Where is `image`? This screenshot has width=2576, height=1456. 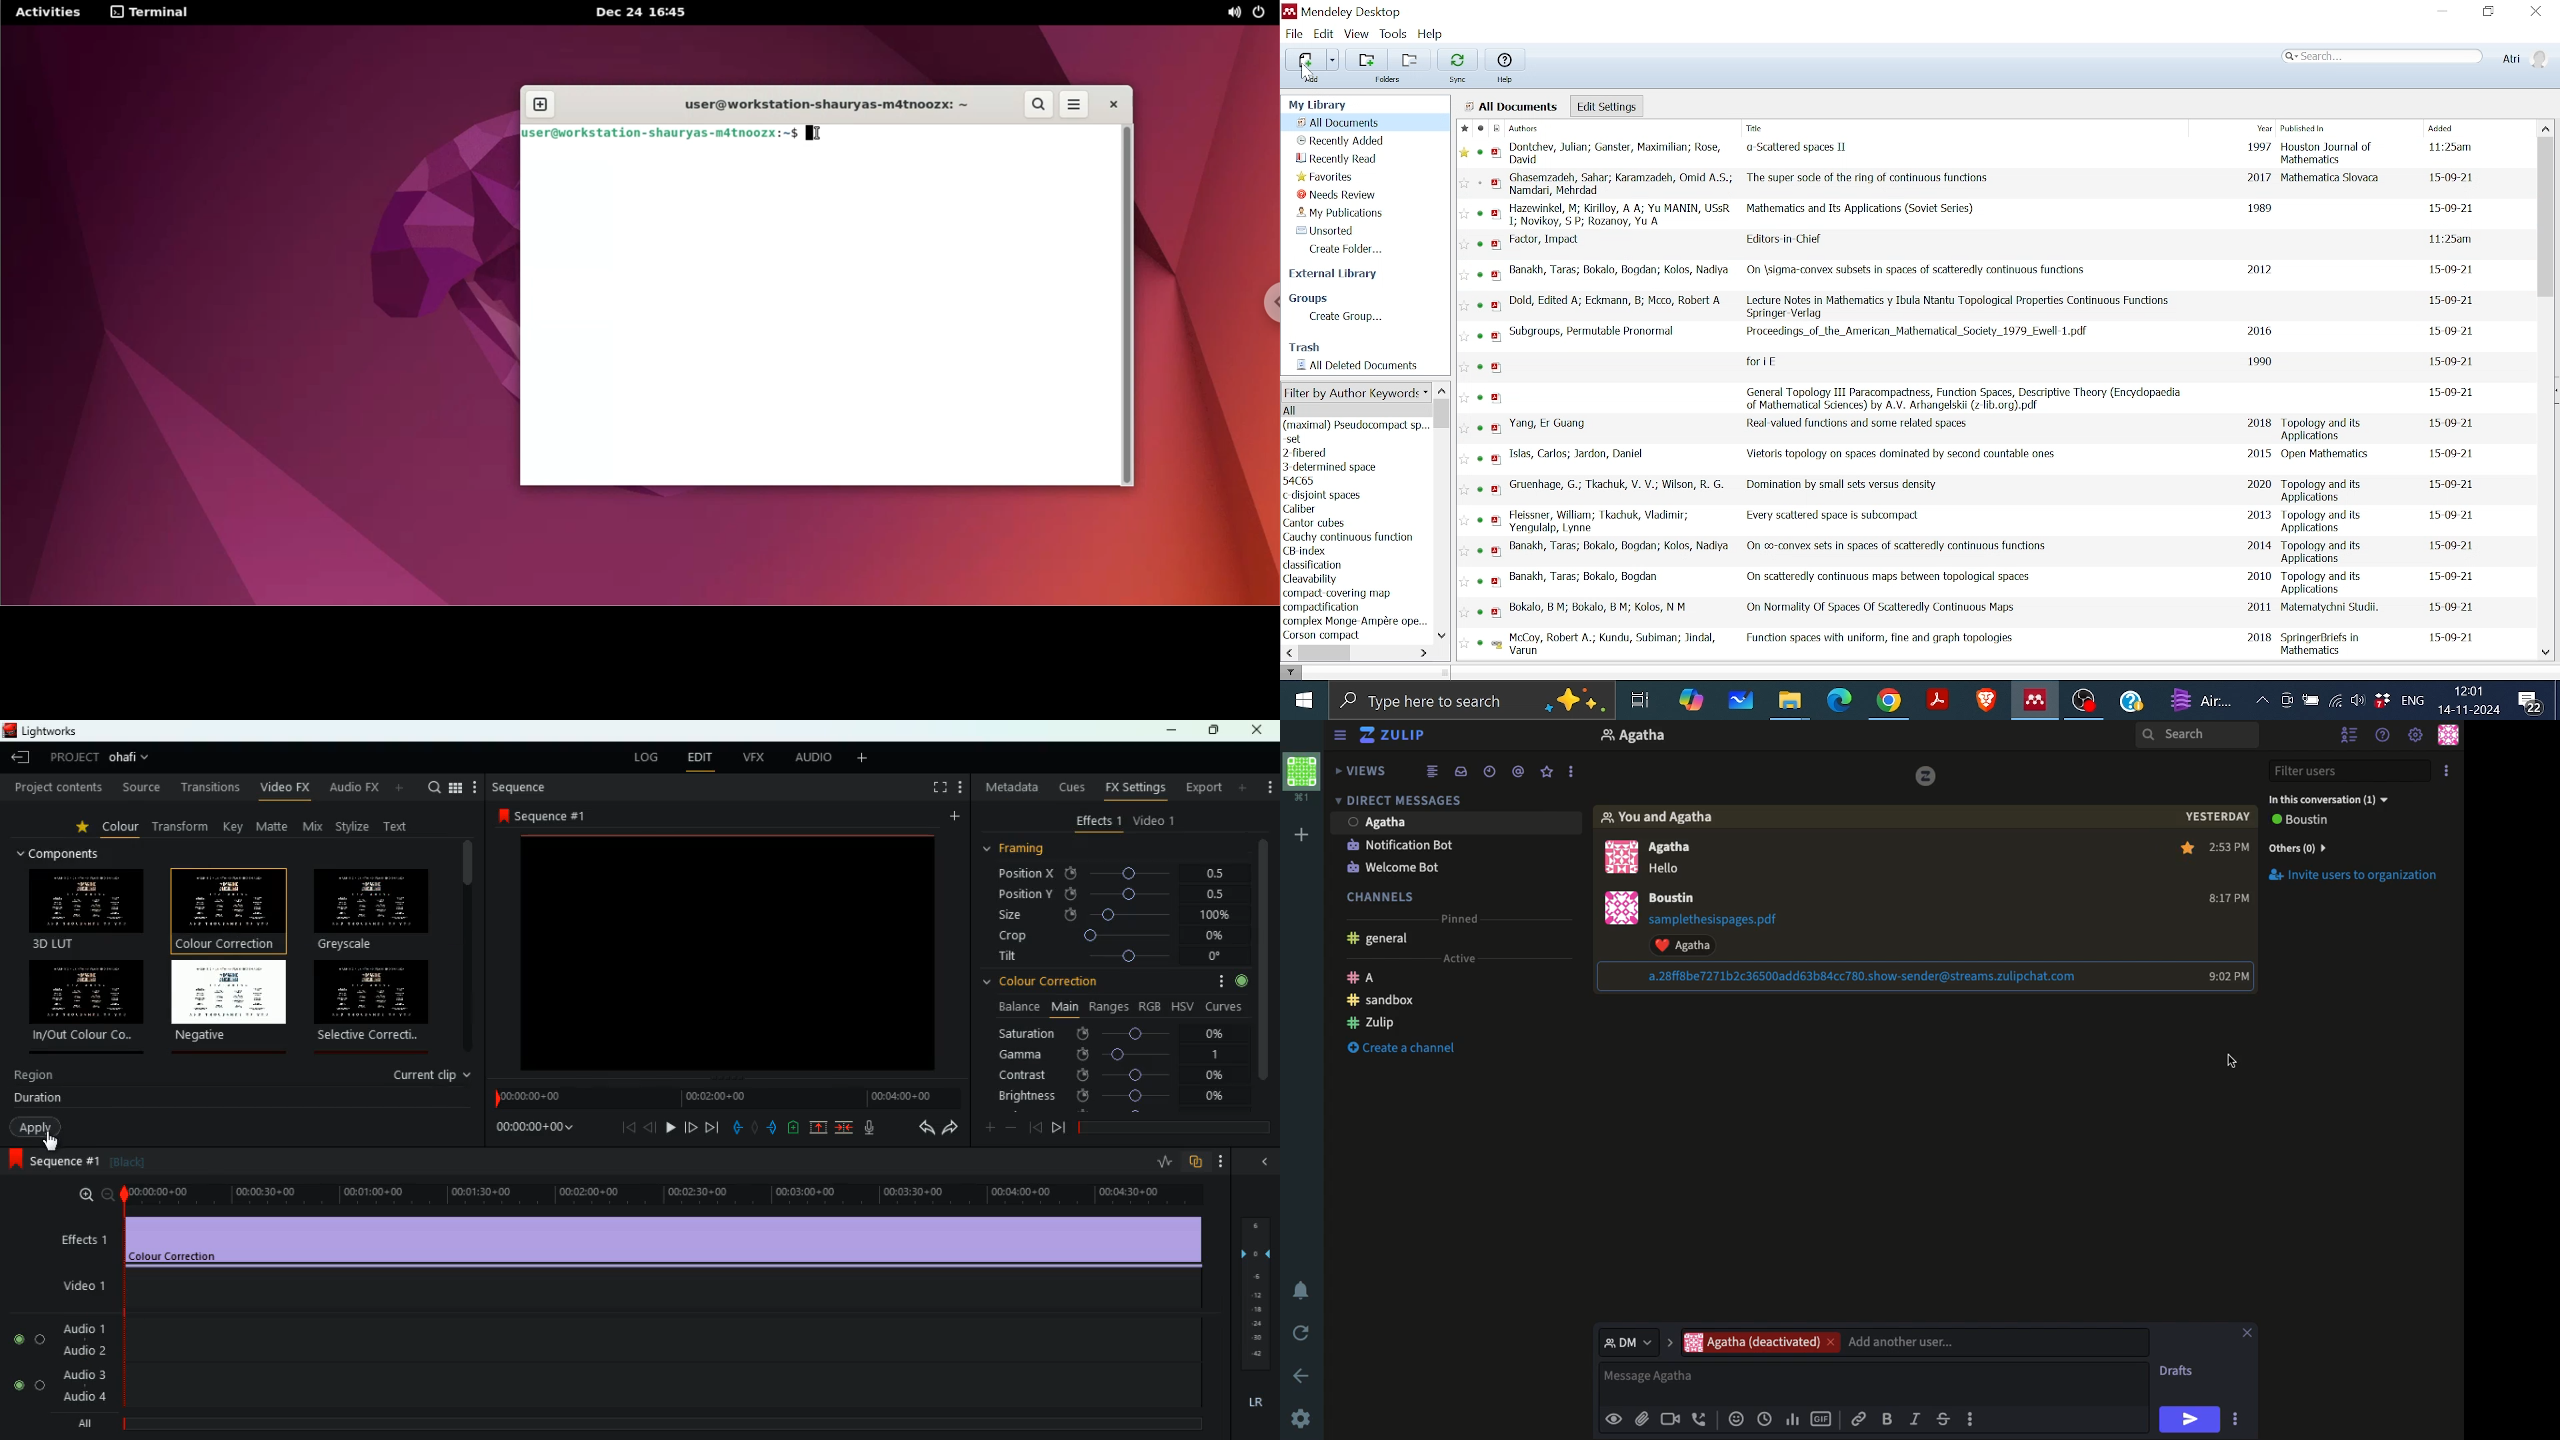
image is located at coordinates (726, 951).